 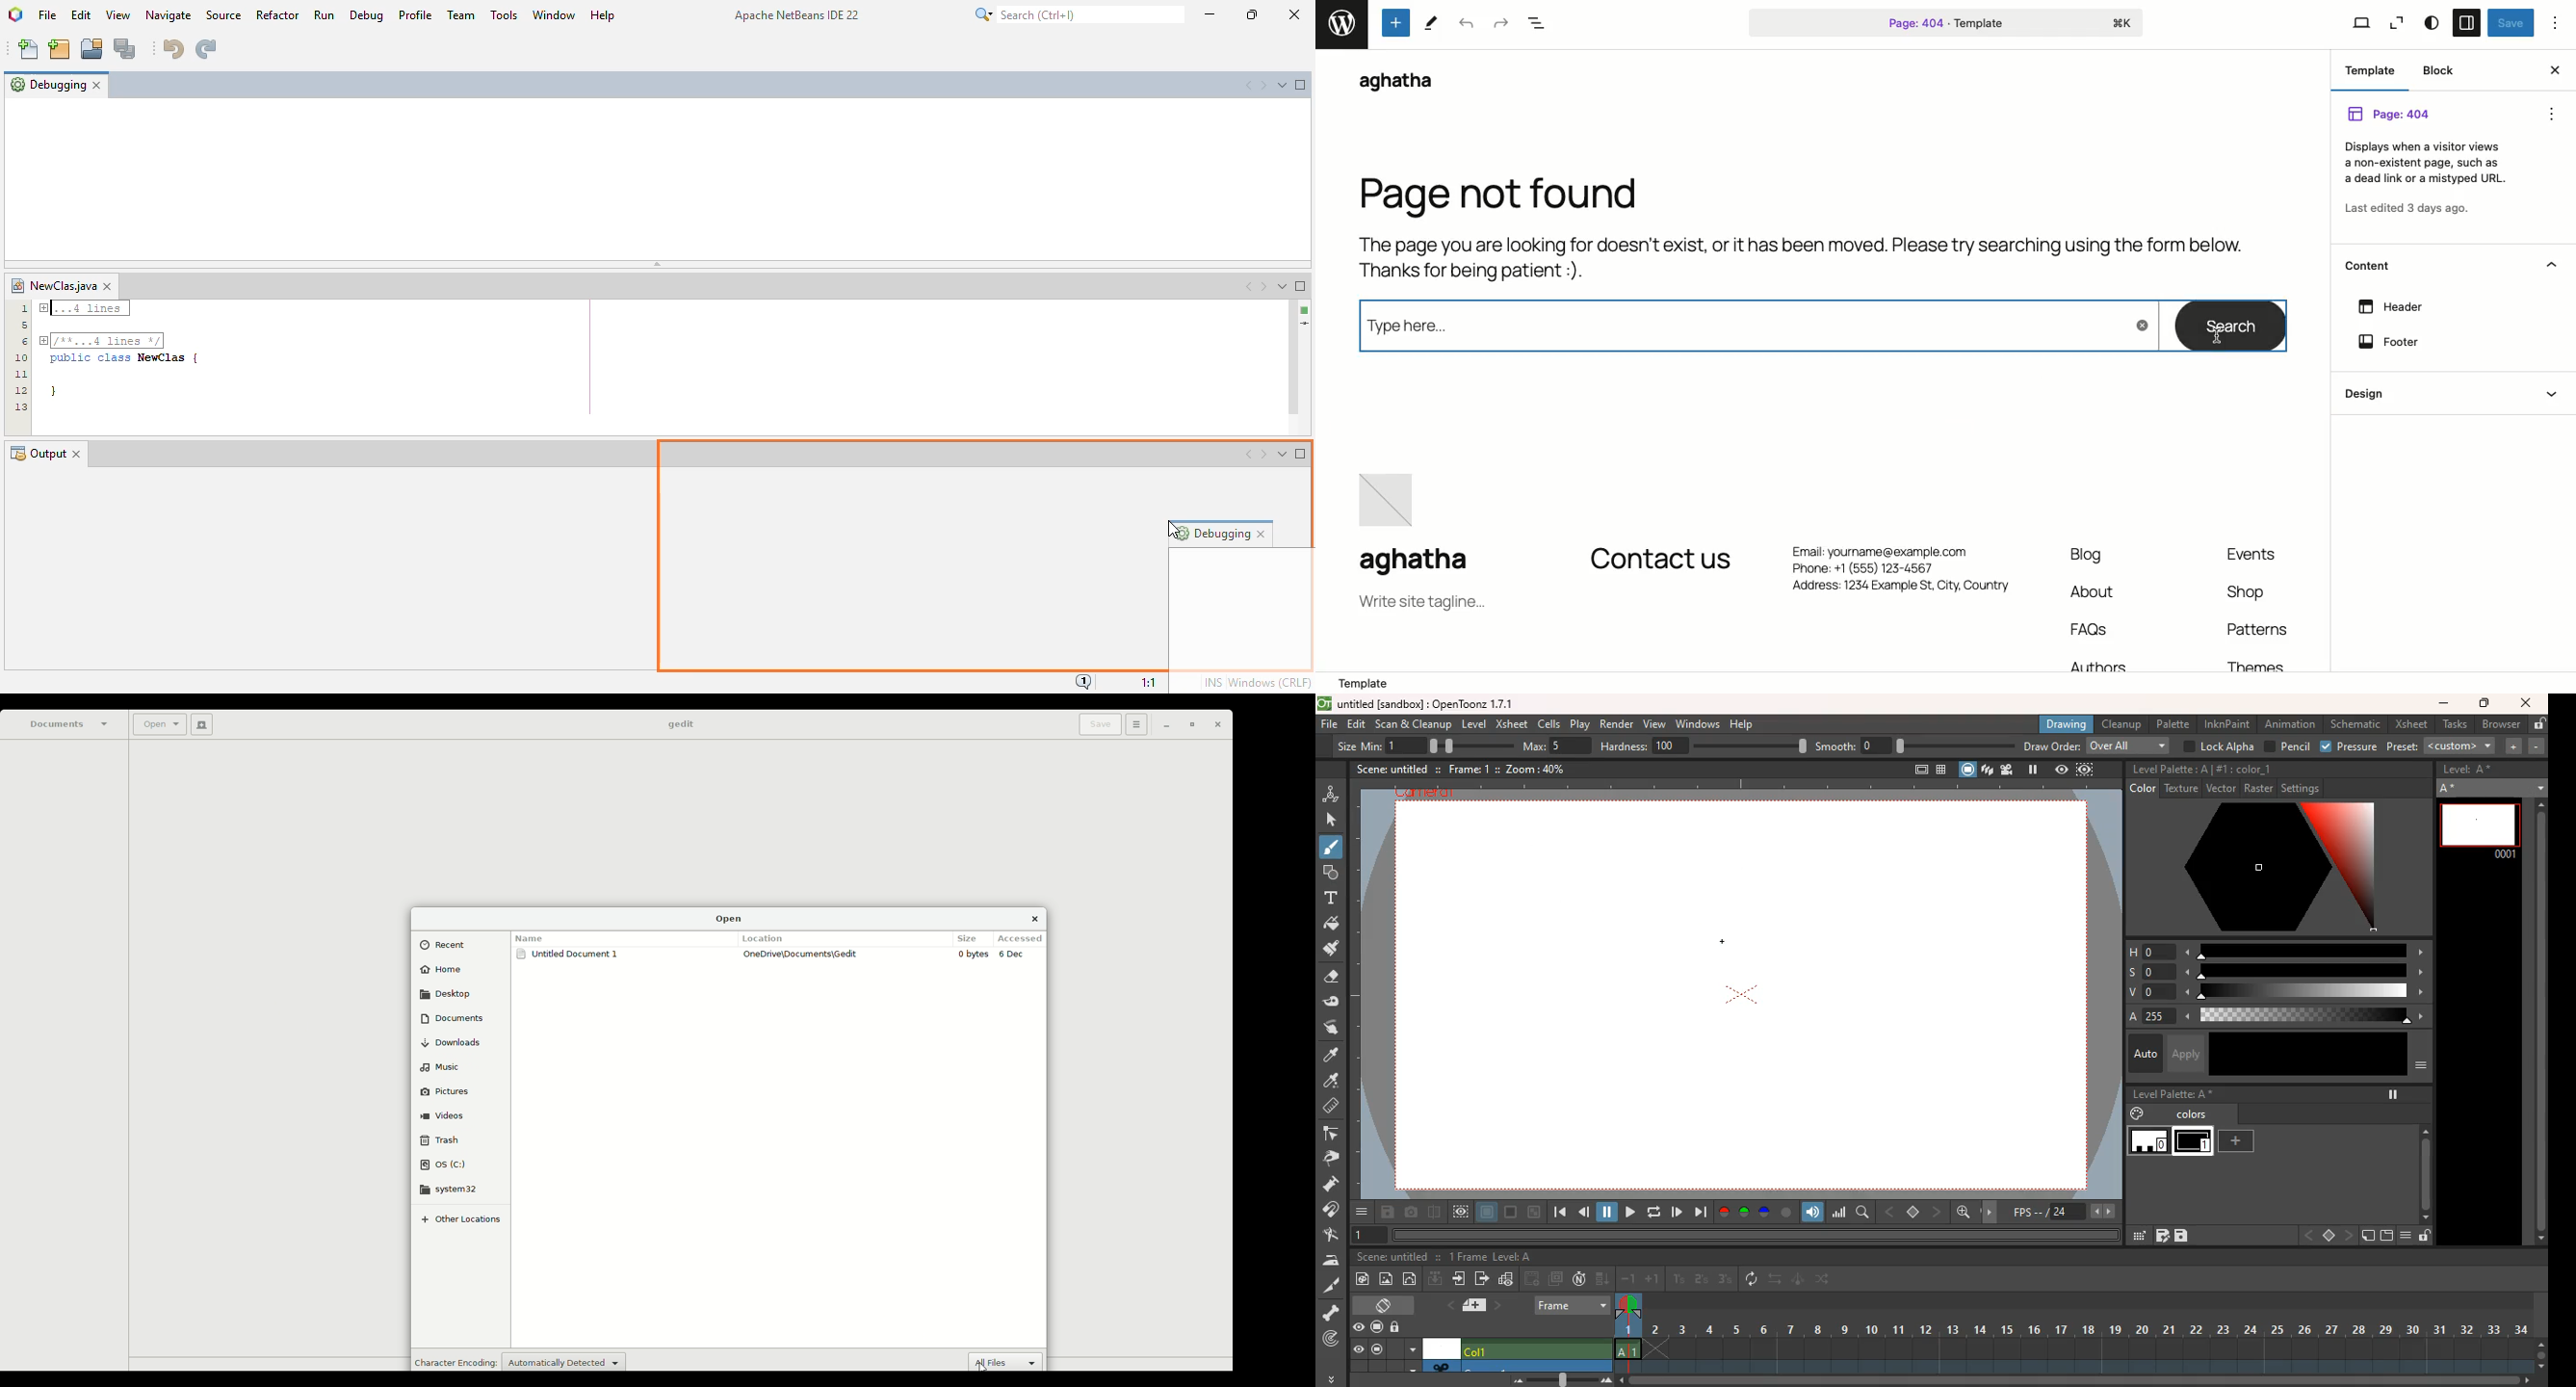 I want to click on debugging window, so click(x=658, y=177).